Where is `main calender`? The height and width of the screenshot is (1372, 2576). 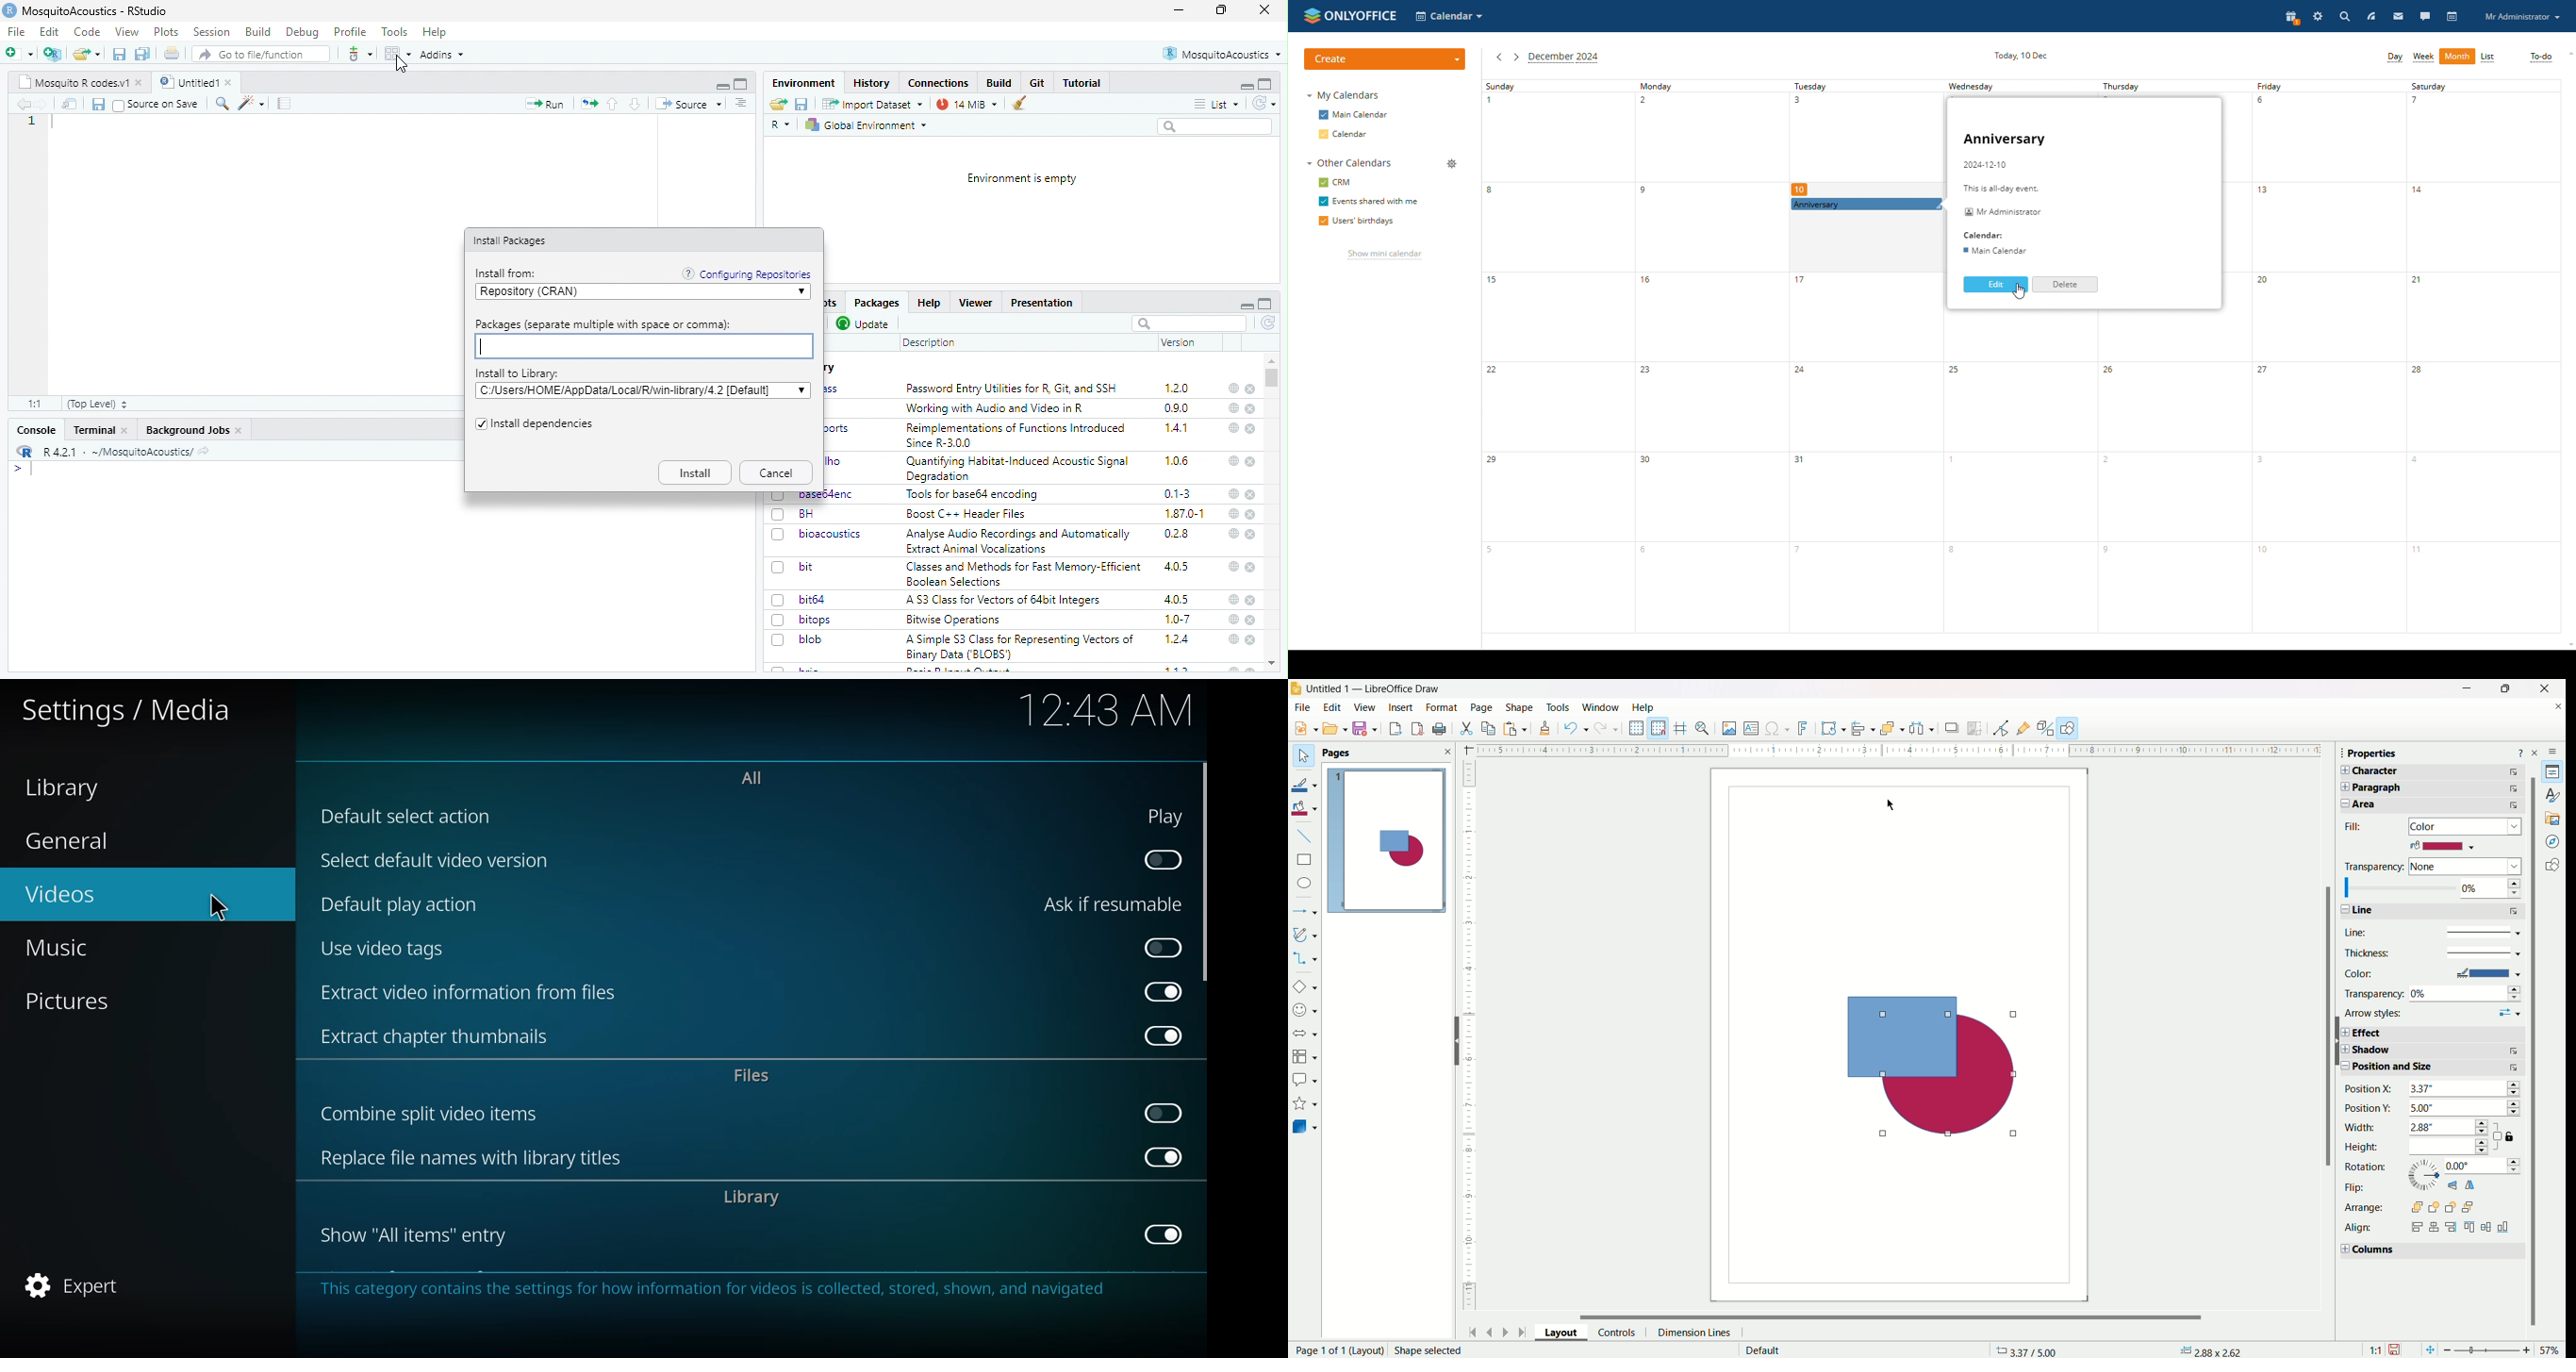
main calender is located at coordinates (1994, 251).